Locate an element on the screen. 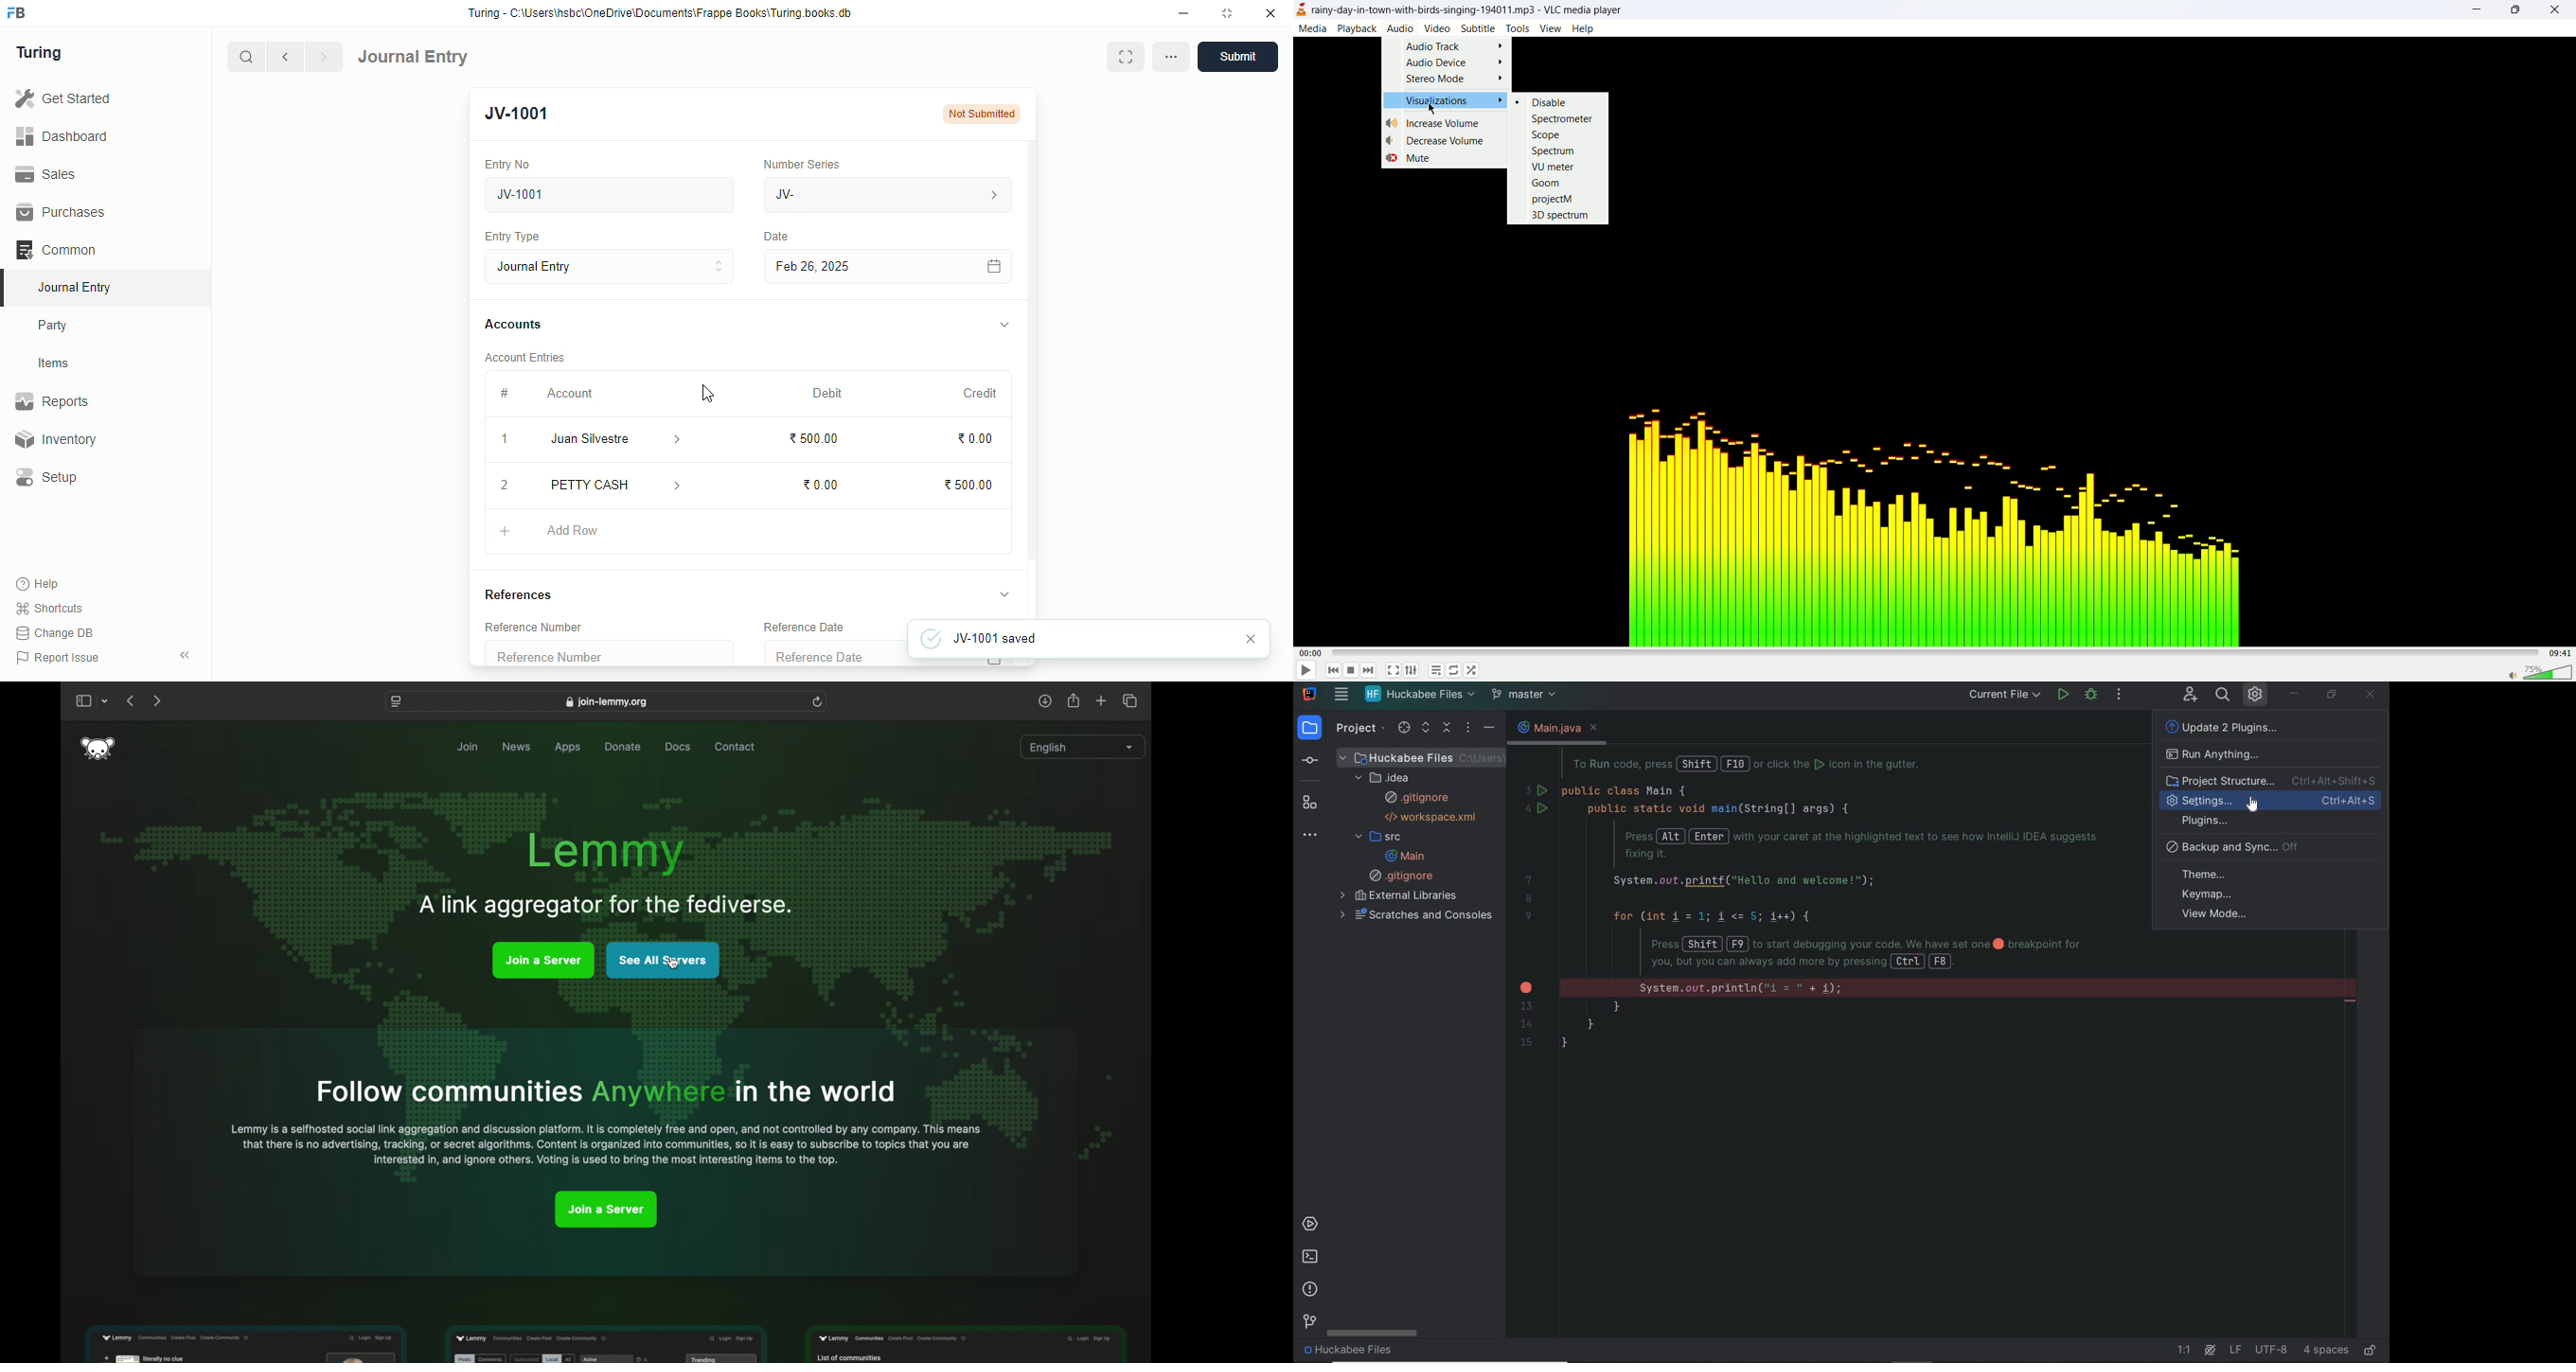  feature preview is located at coordinates (608, 1343).